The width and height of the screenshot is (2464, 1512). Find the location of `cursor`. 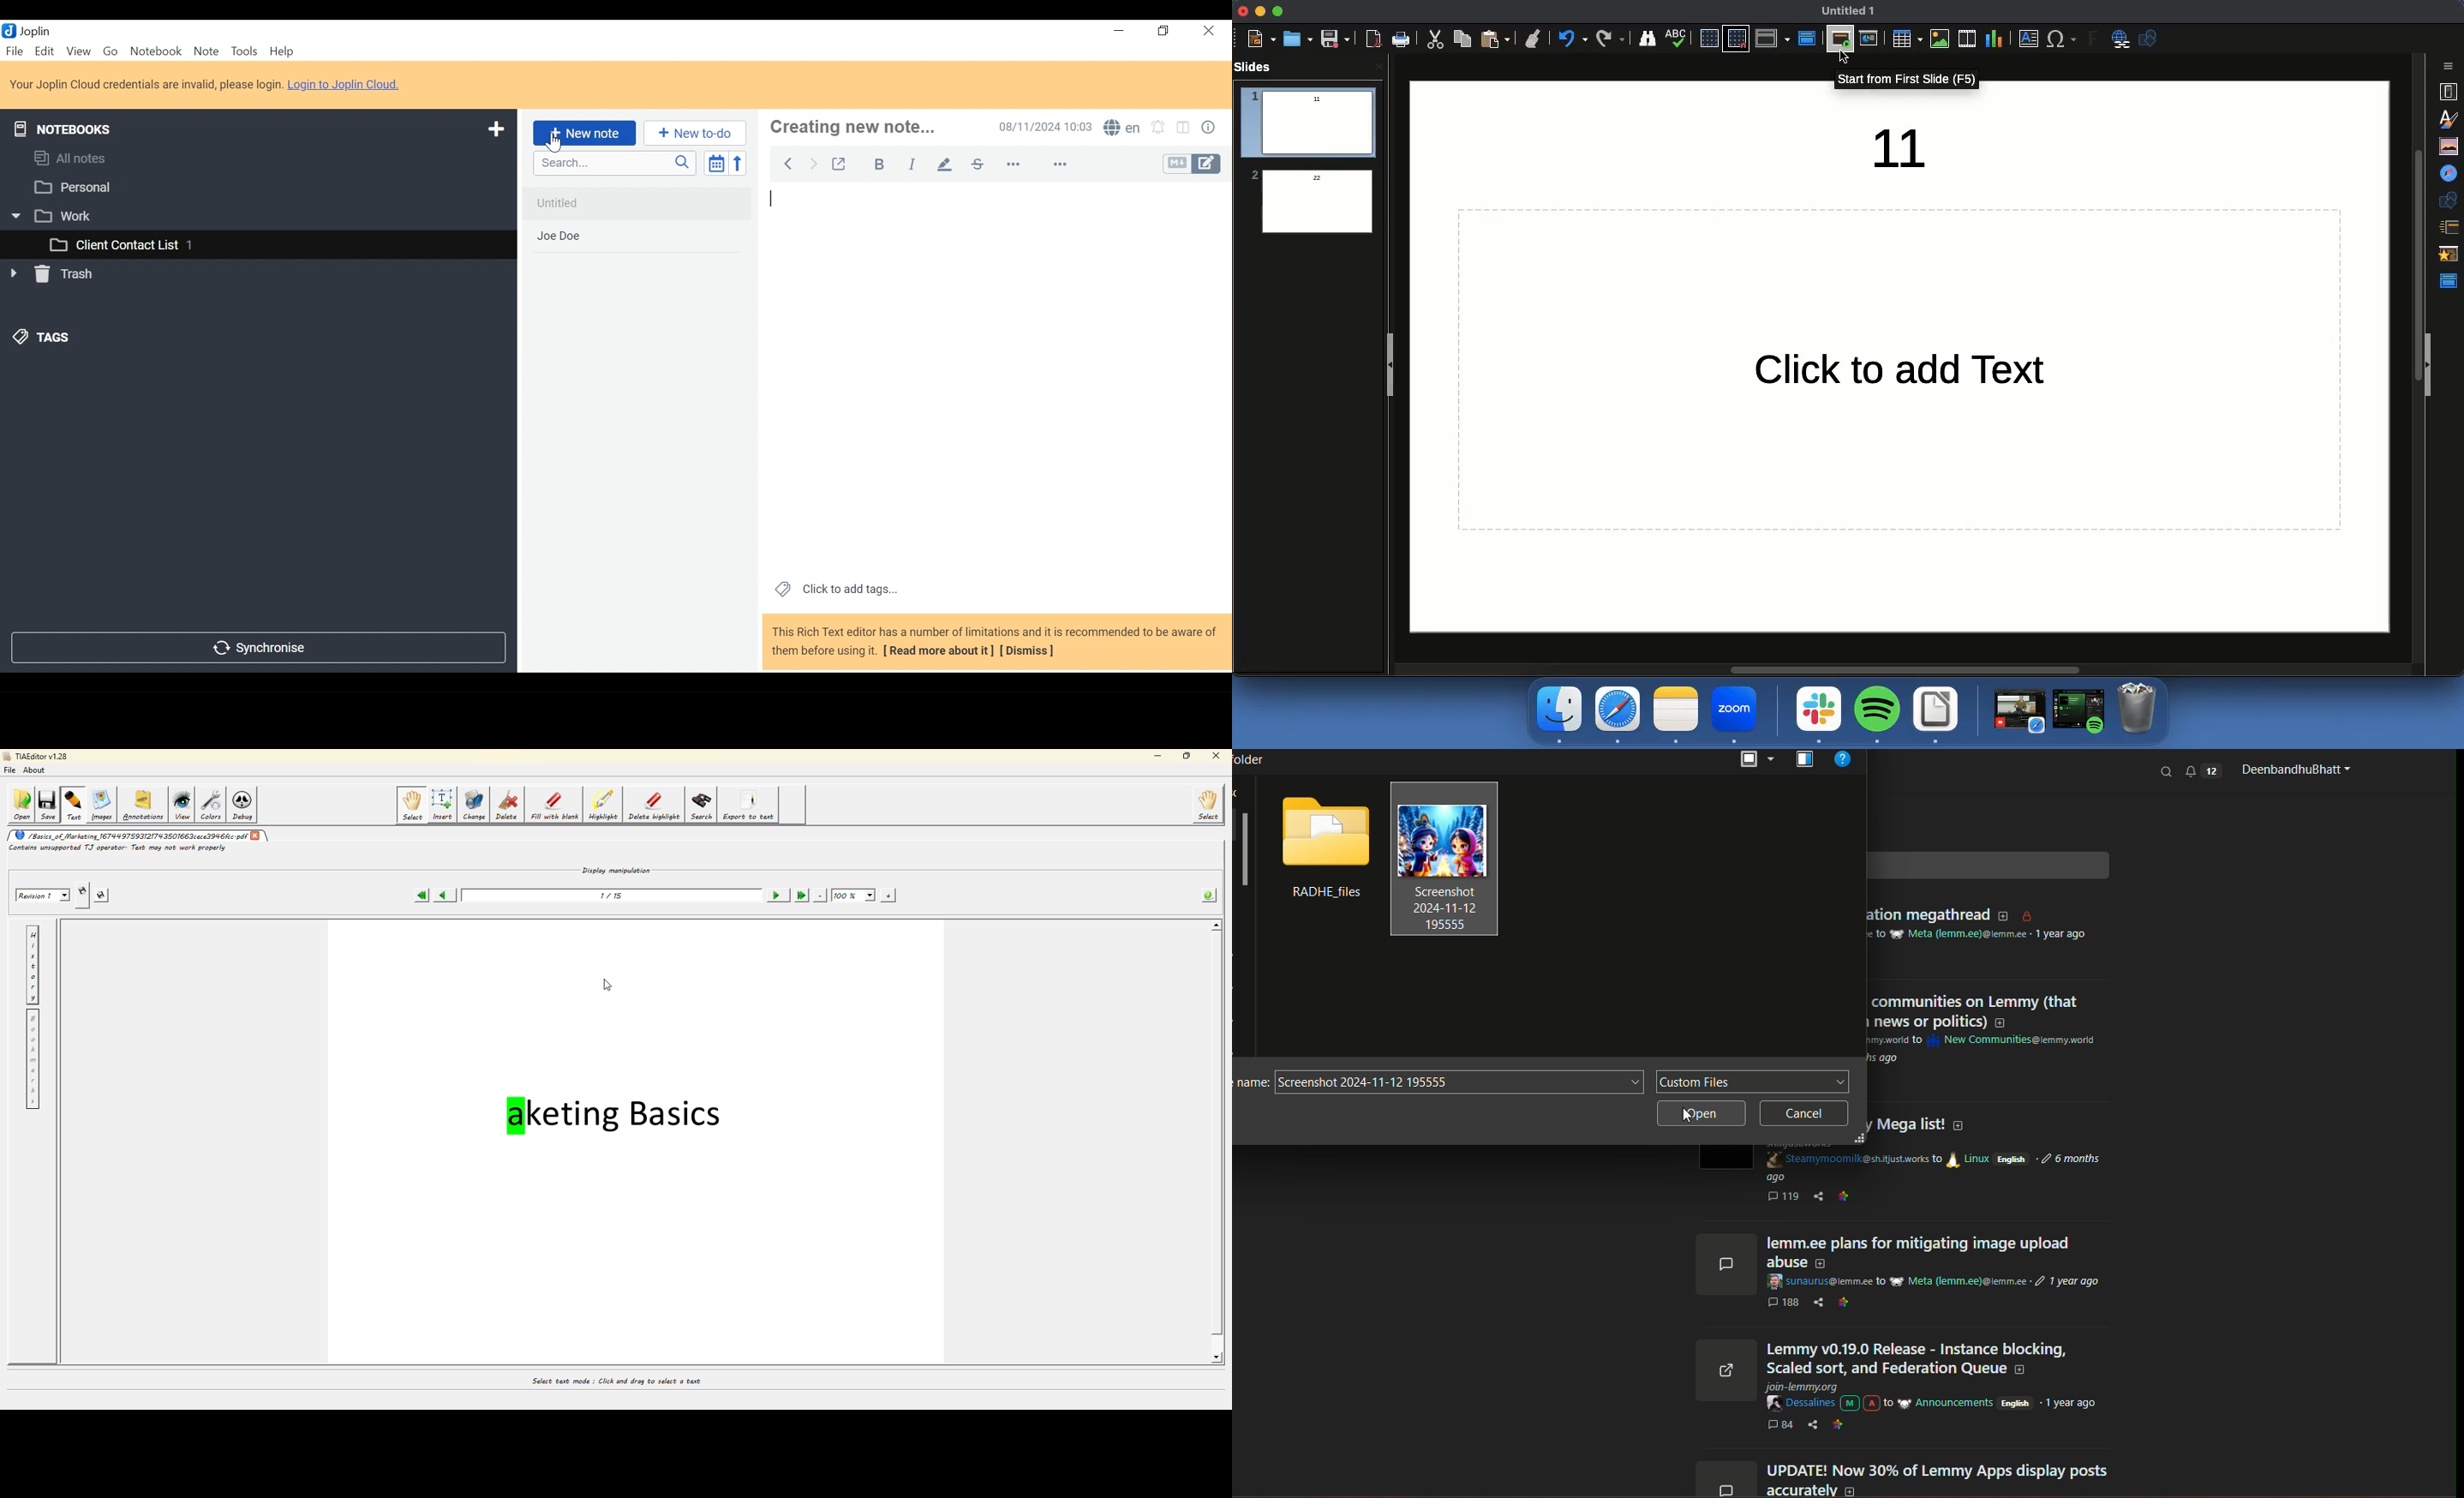

cursor is located at coordinates (1844, 59).